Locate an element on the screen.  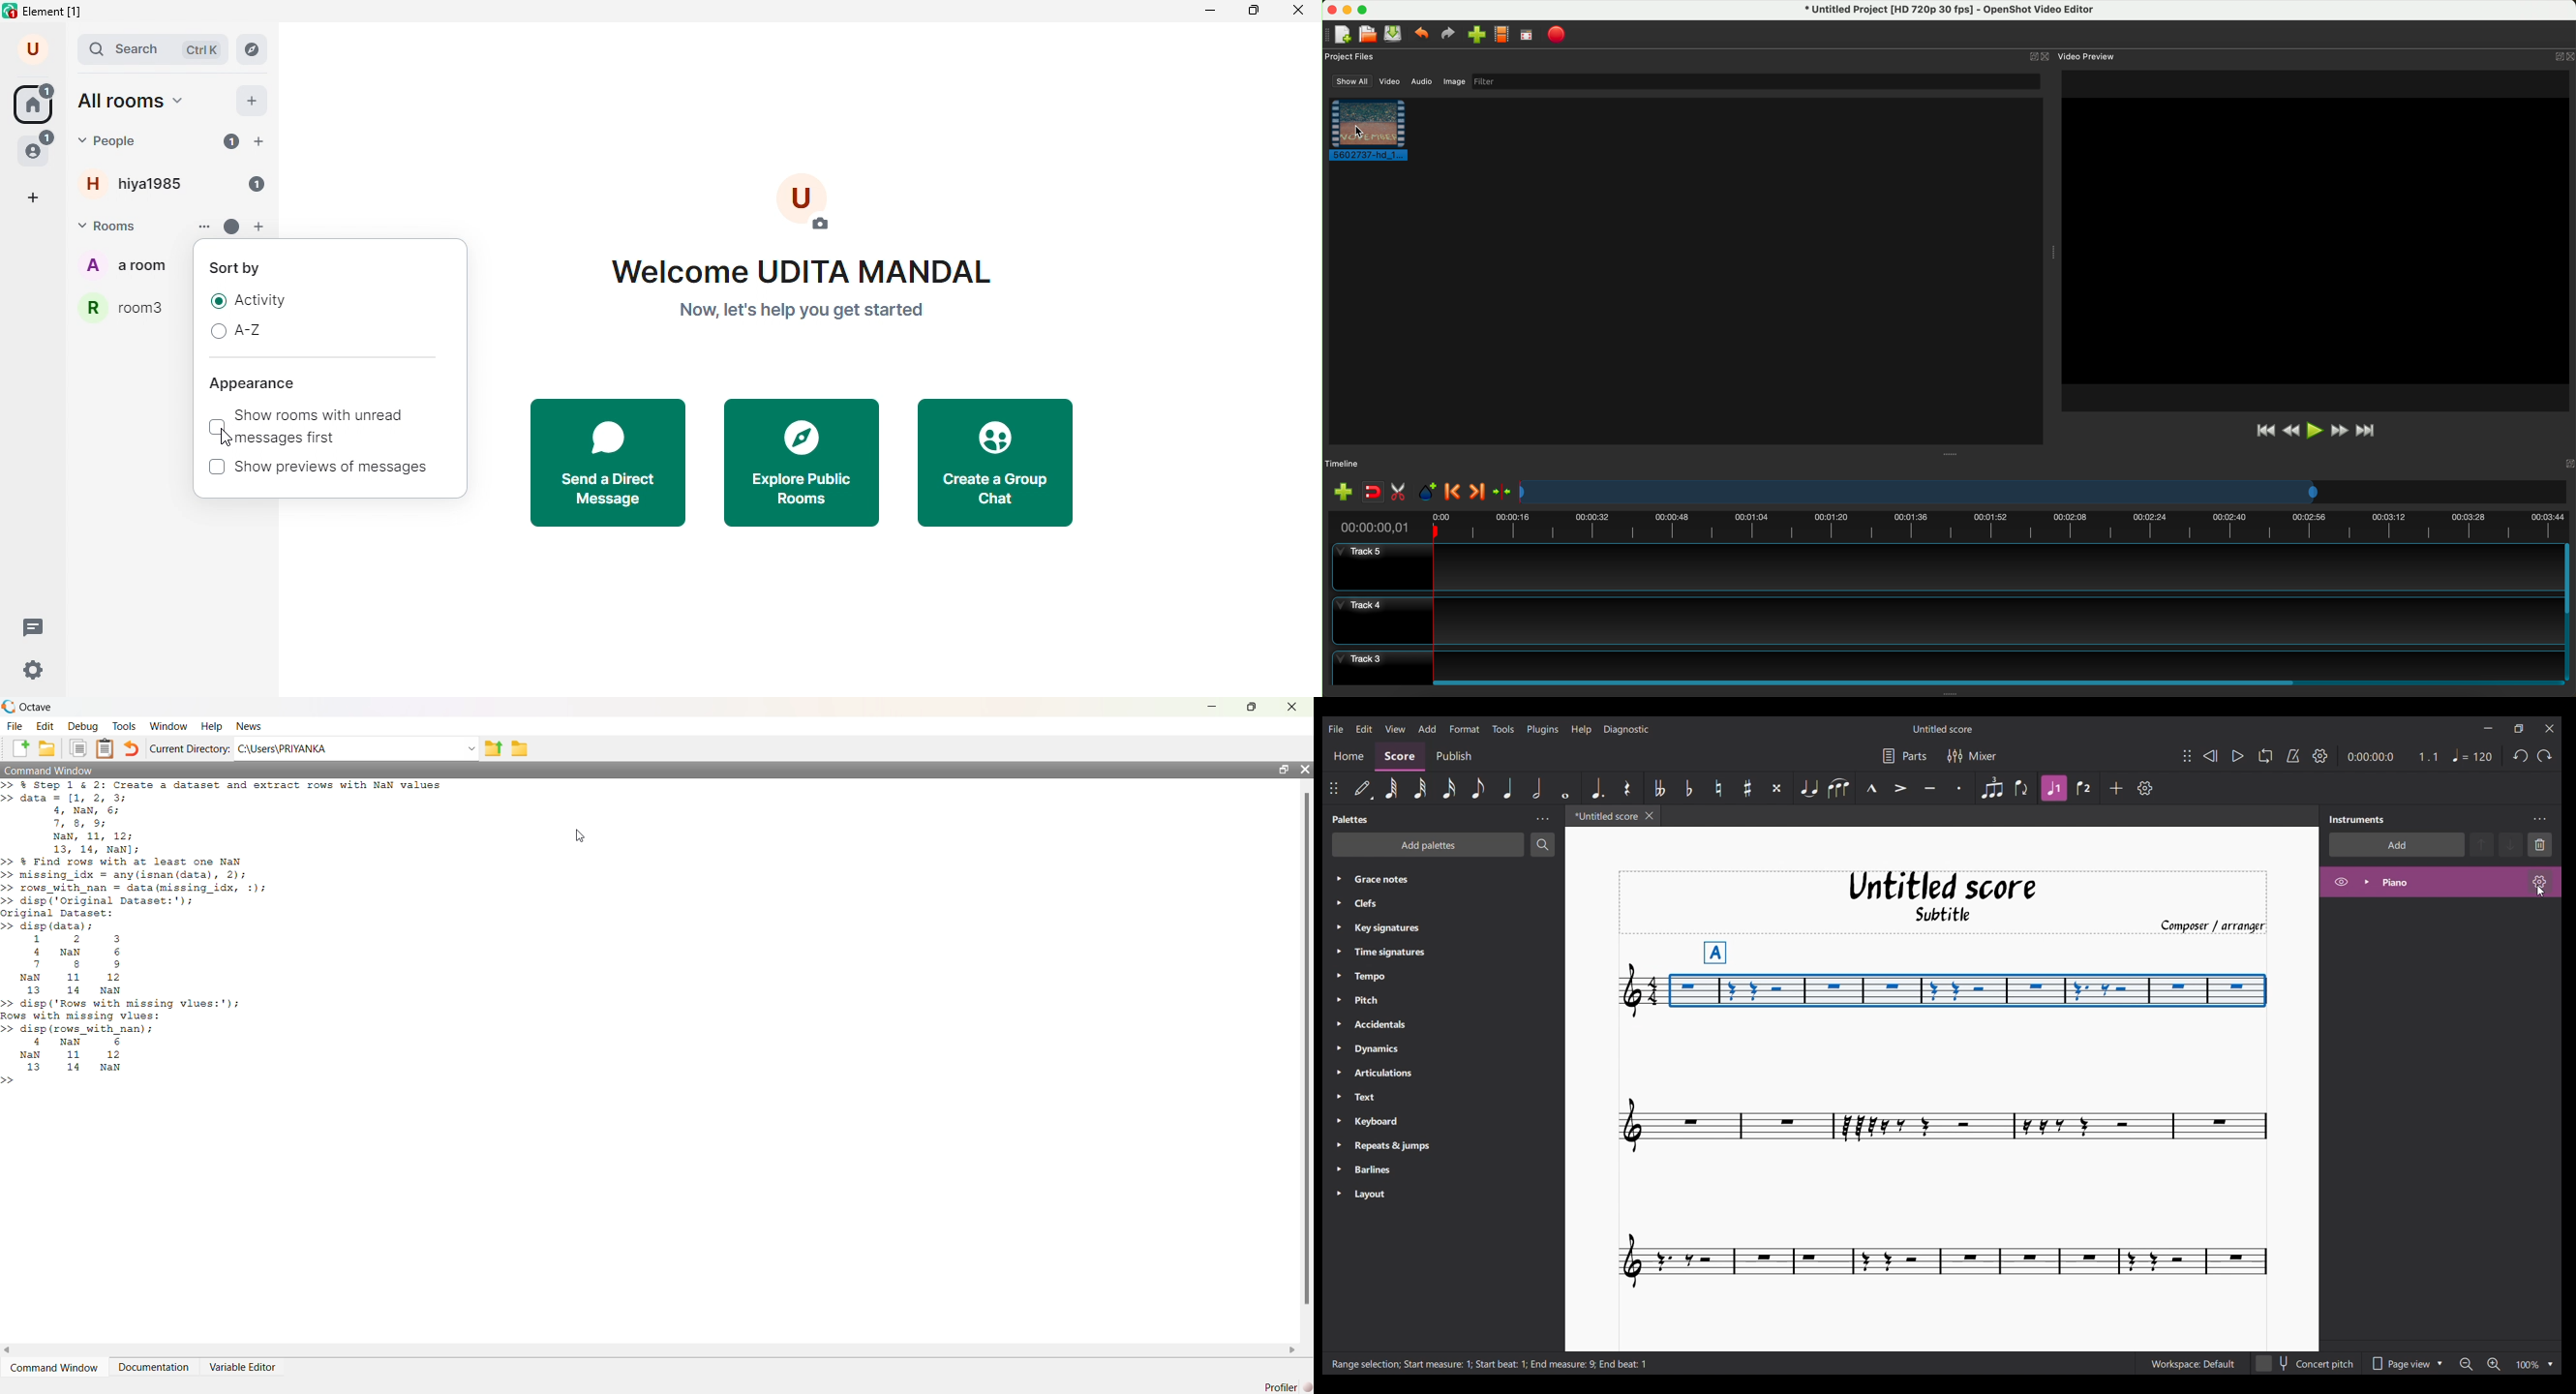
undo is located at coordinates (1422, 34).